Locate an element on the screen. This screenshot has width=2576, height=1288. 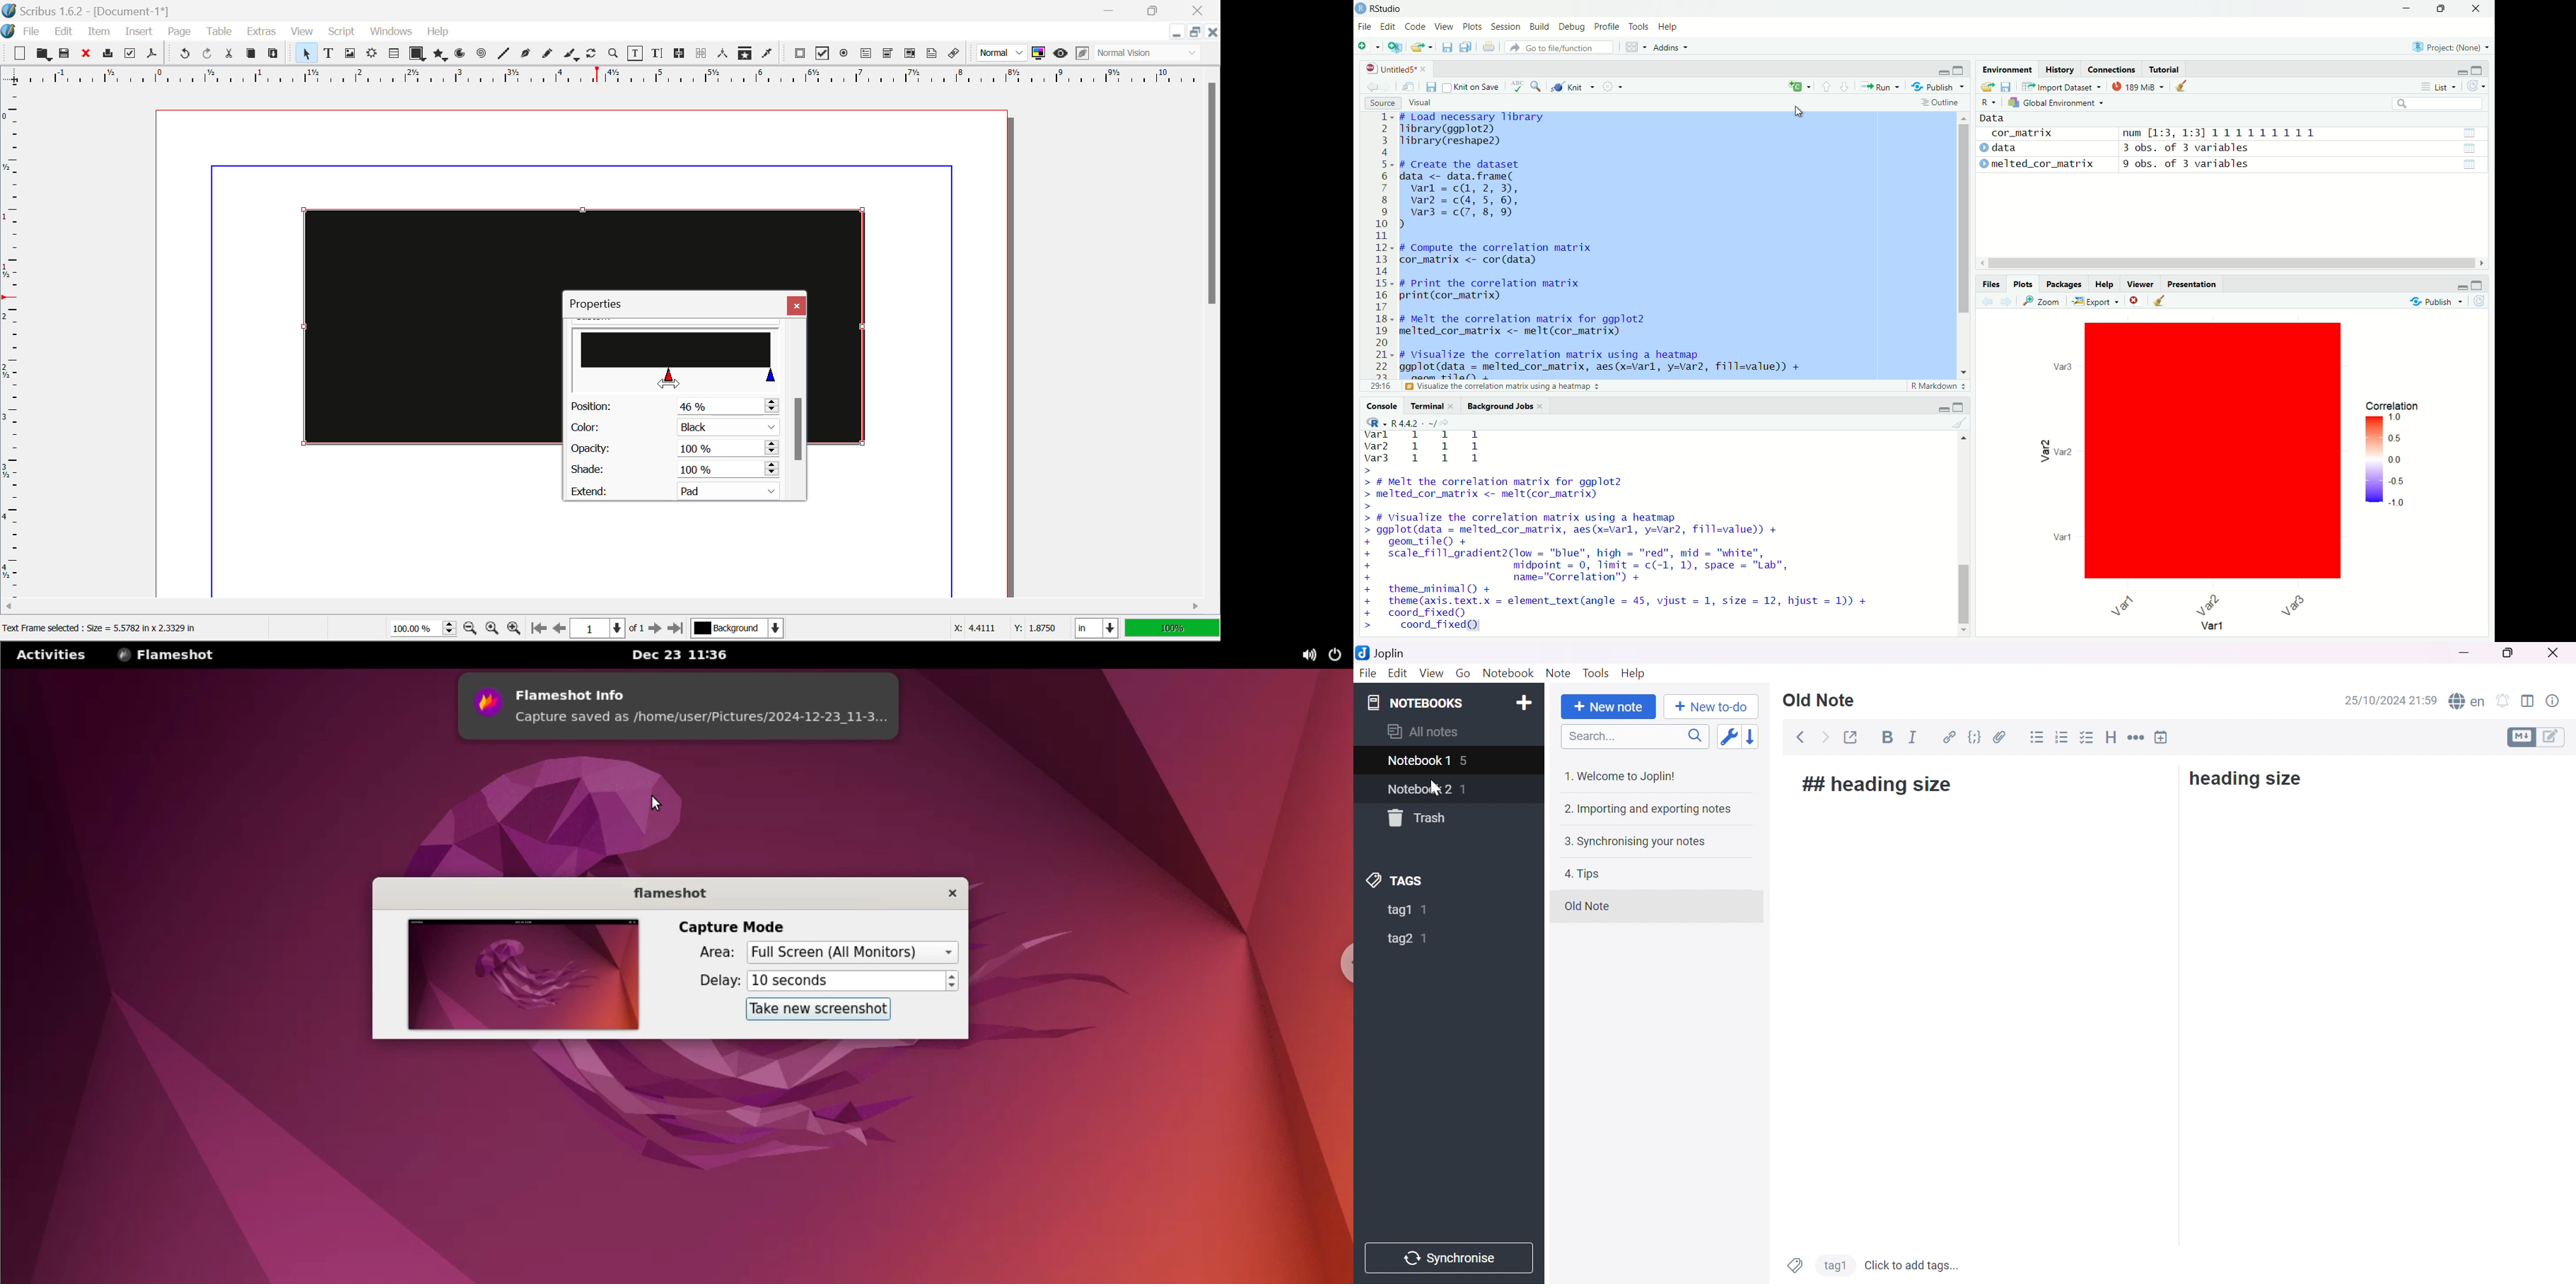
heading size is located at coordinates (2246, 780).